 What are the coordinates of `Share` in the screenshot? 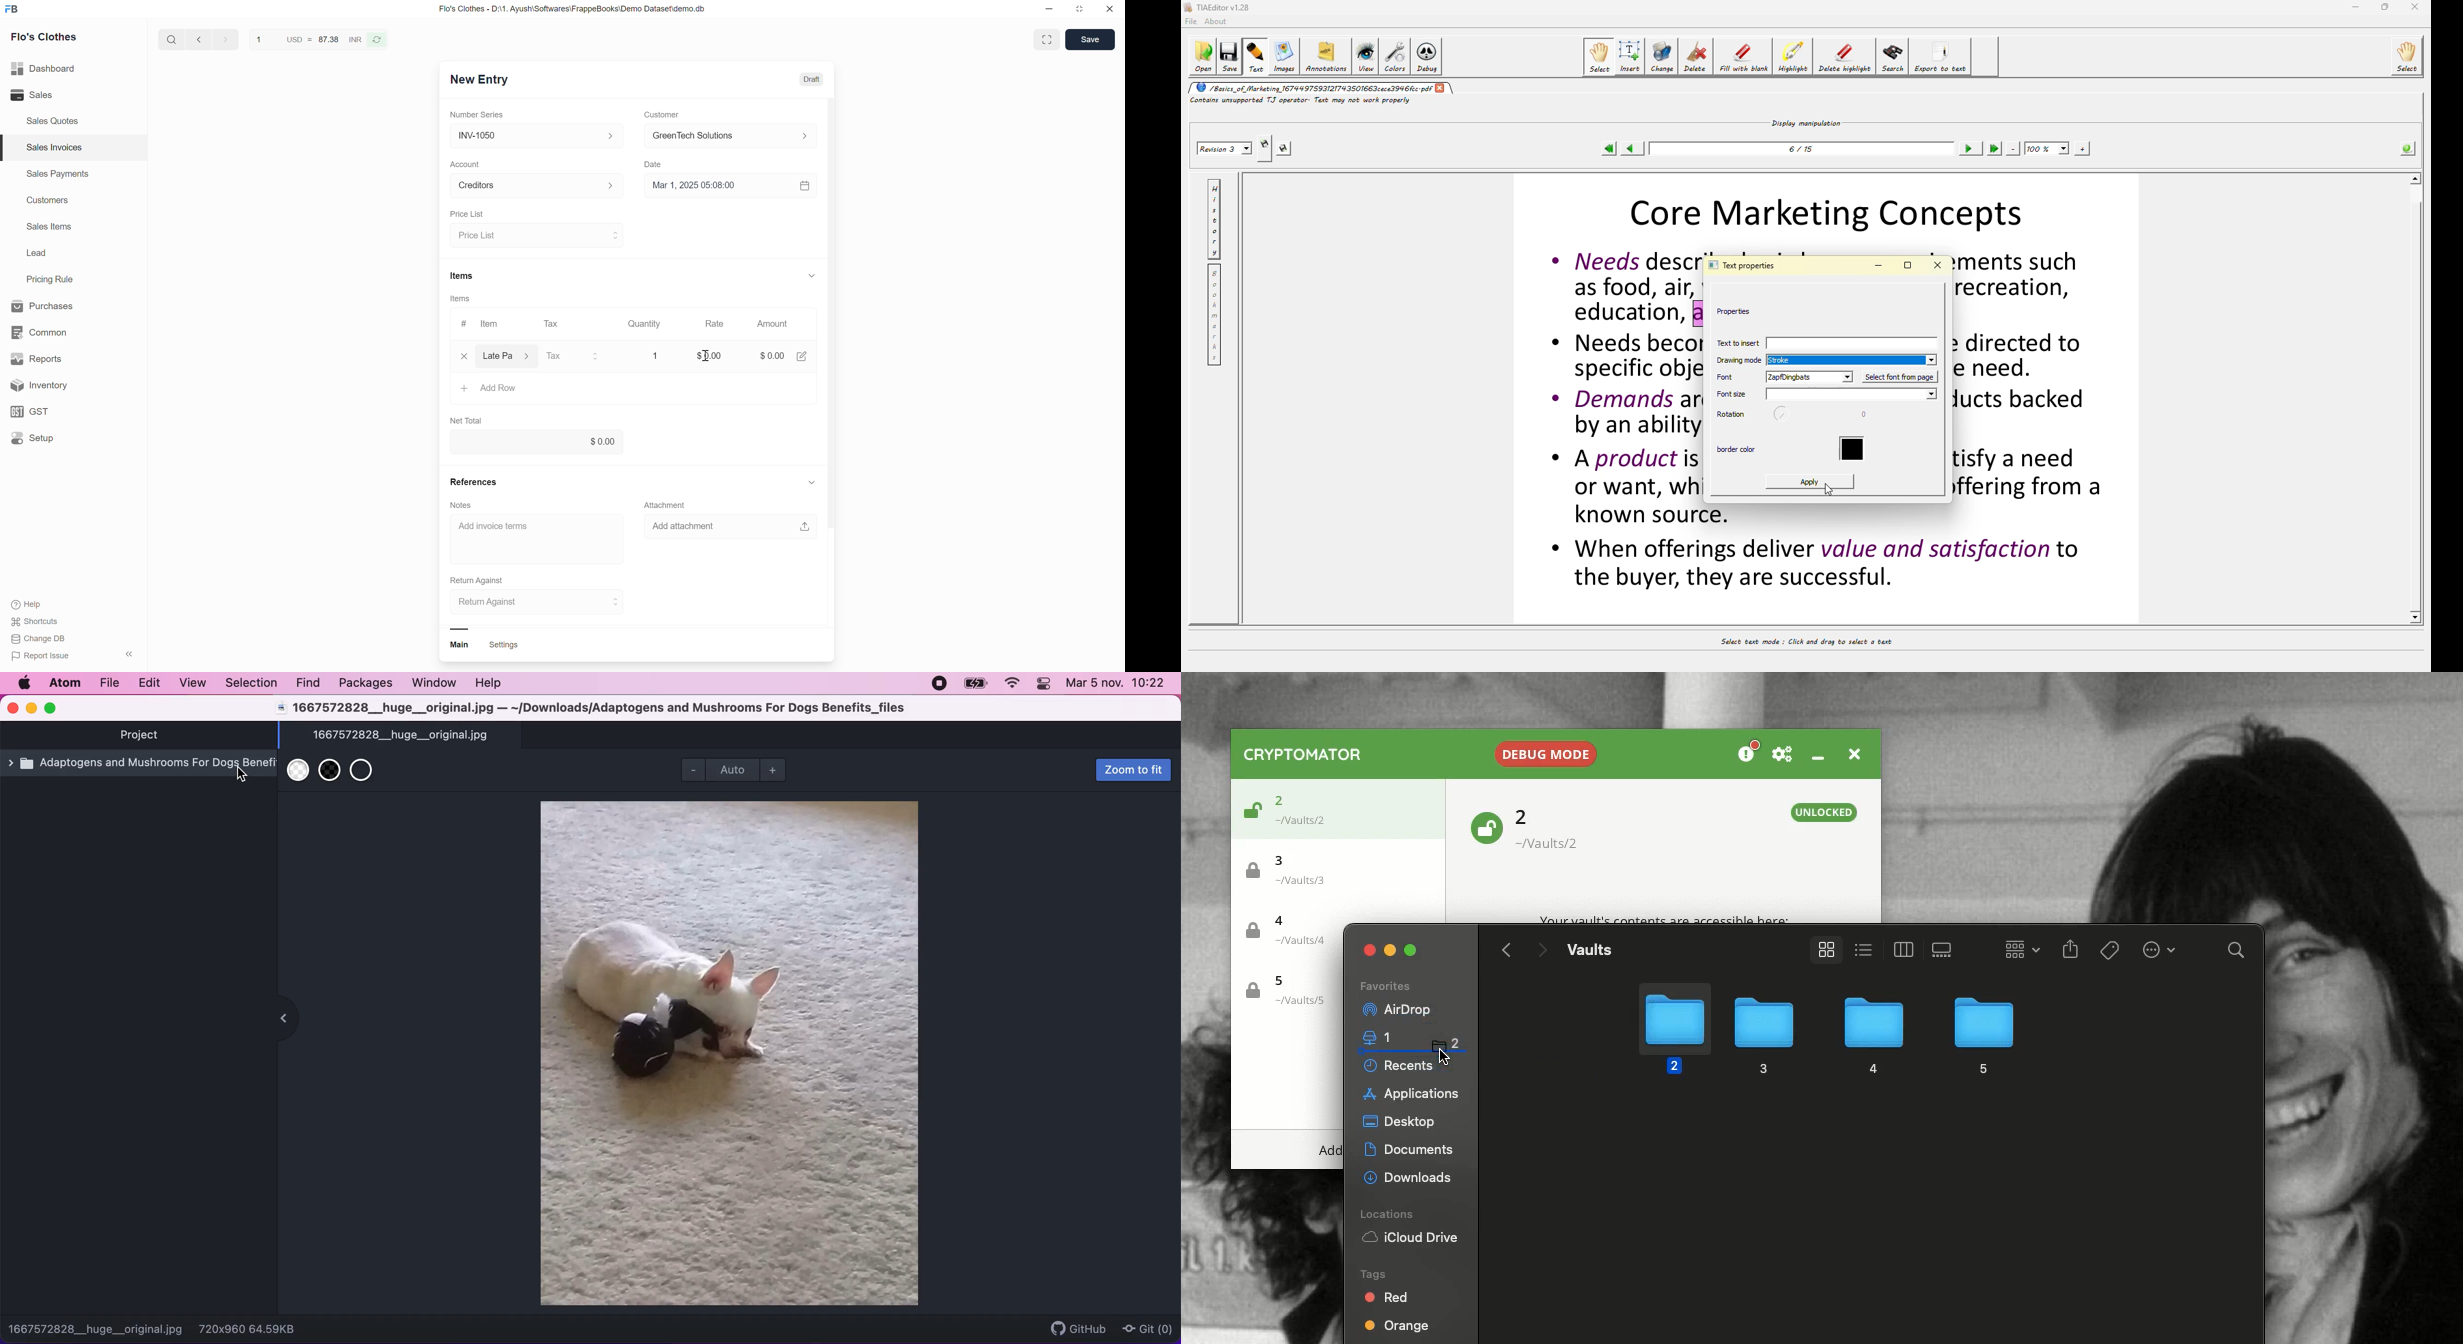 It's located at (2071, 951).